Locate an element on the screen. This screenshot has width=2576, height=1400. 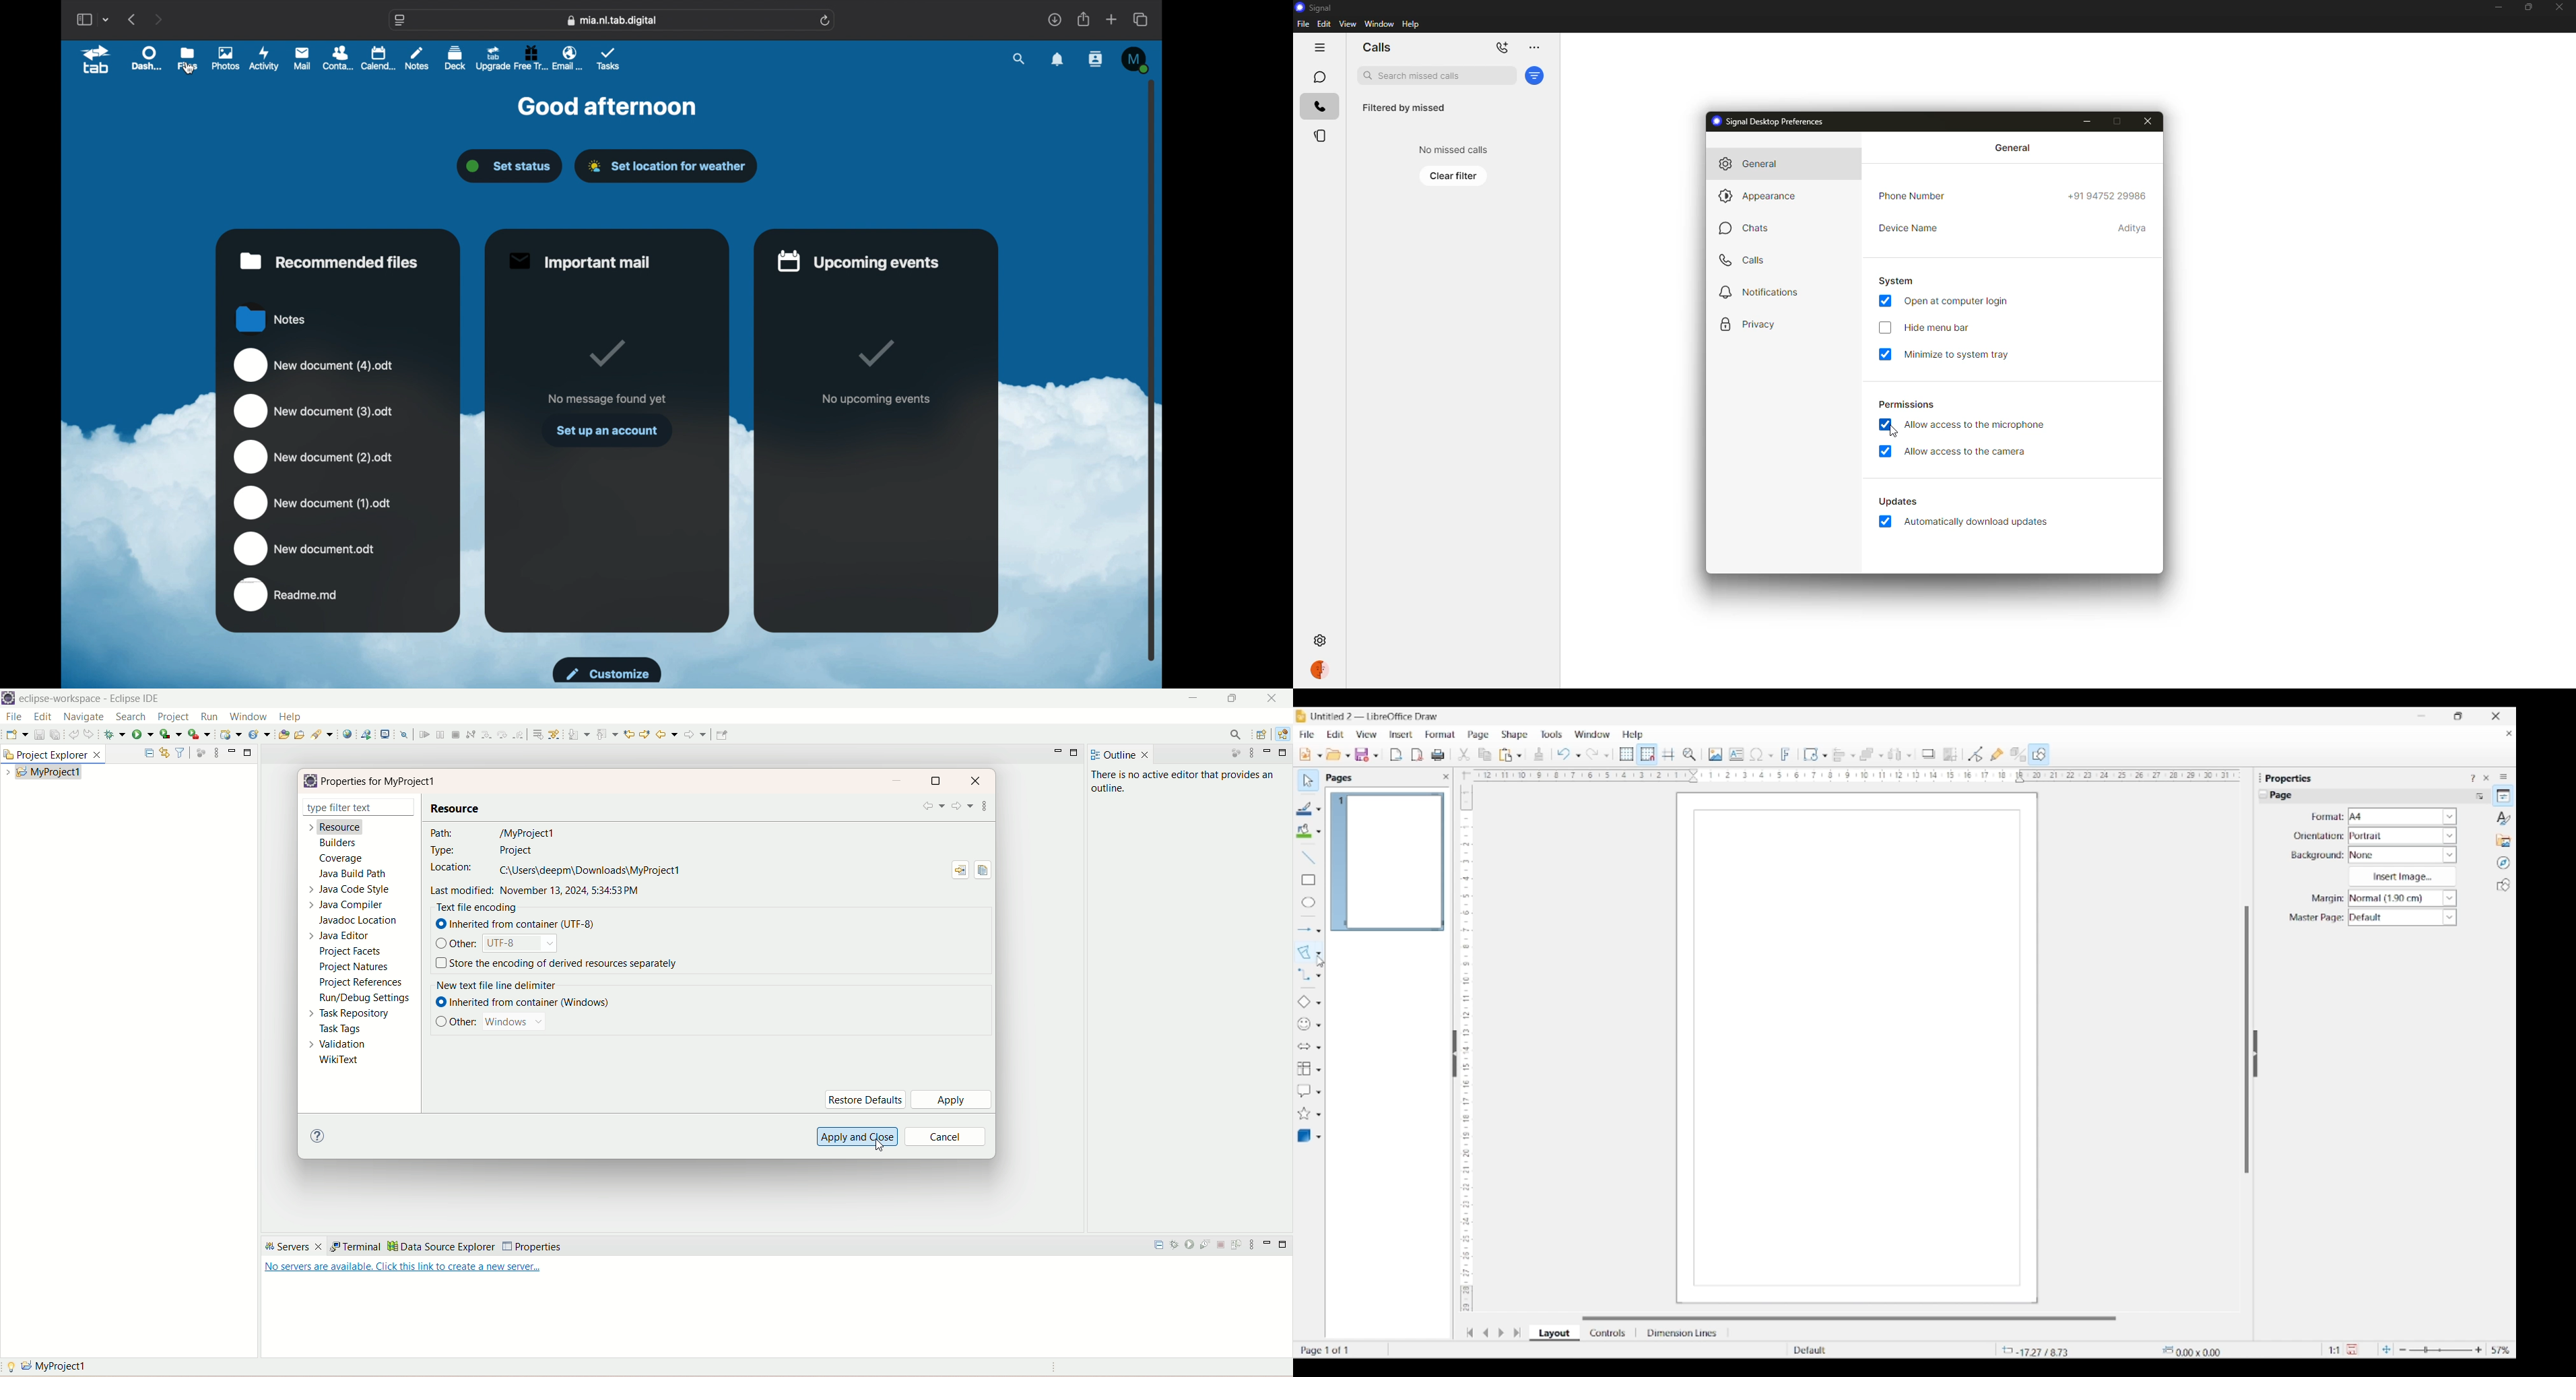
other is located at coordinates (464, 944).